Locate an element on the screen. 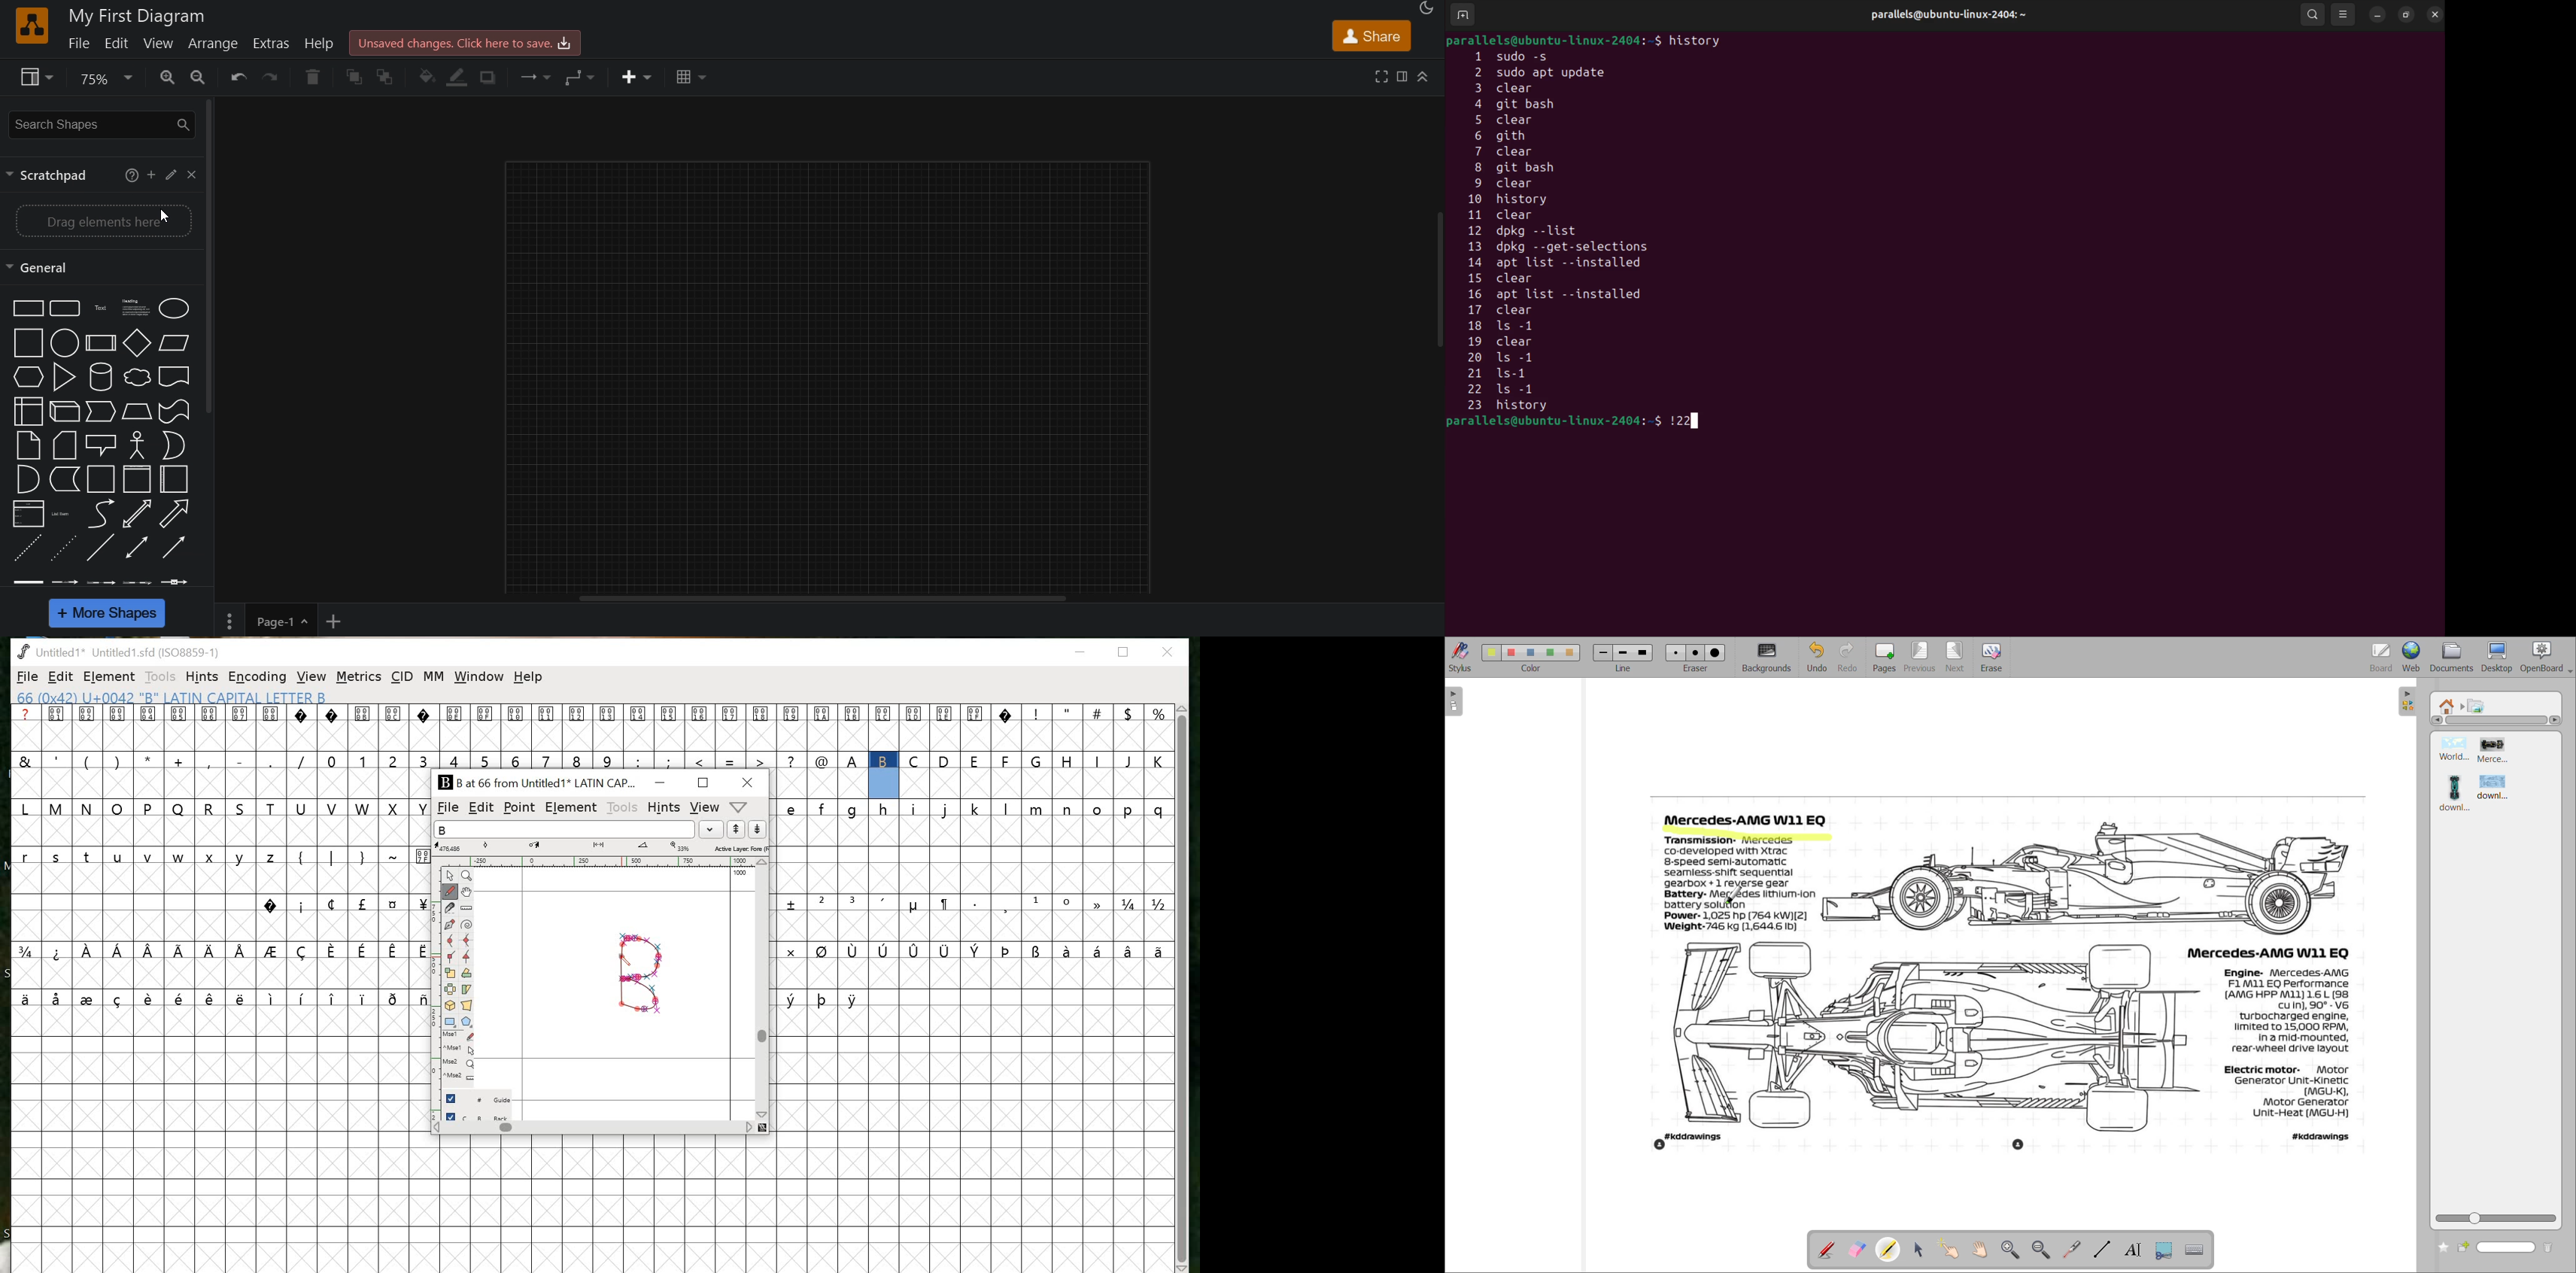 The height and width of the screenshot is (1288, 2576). click here to save is located at coordinates (468, 42).